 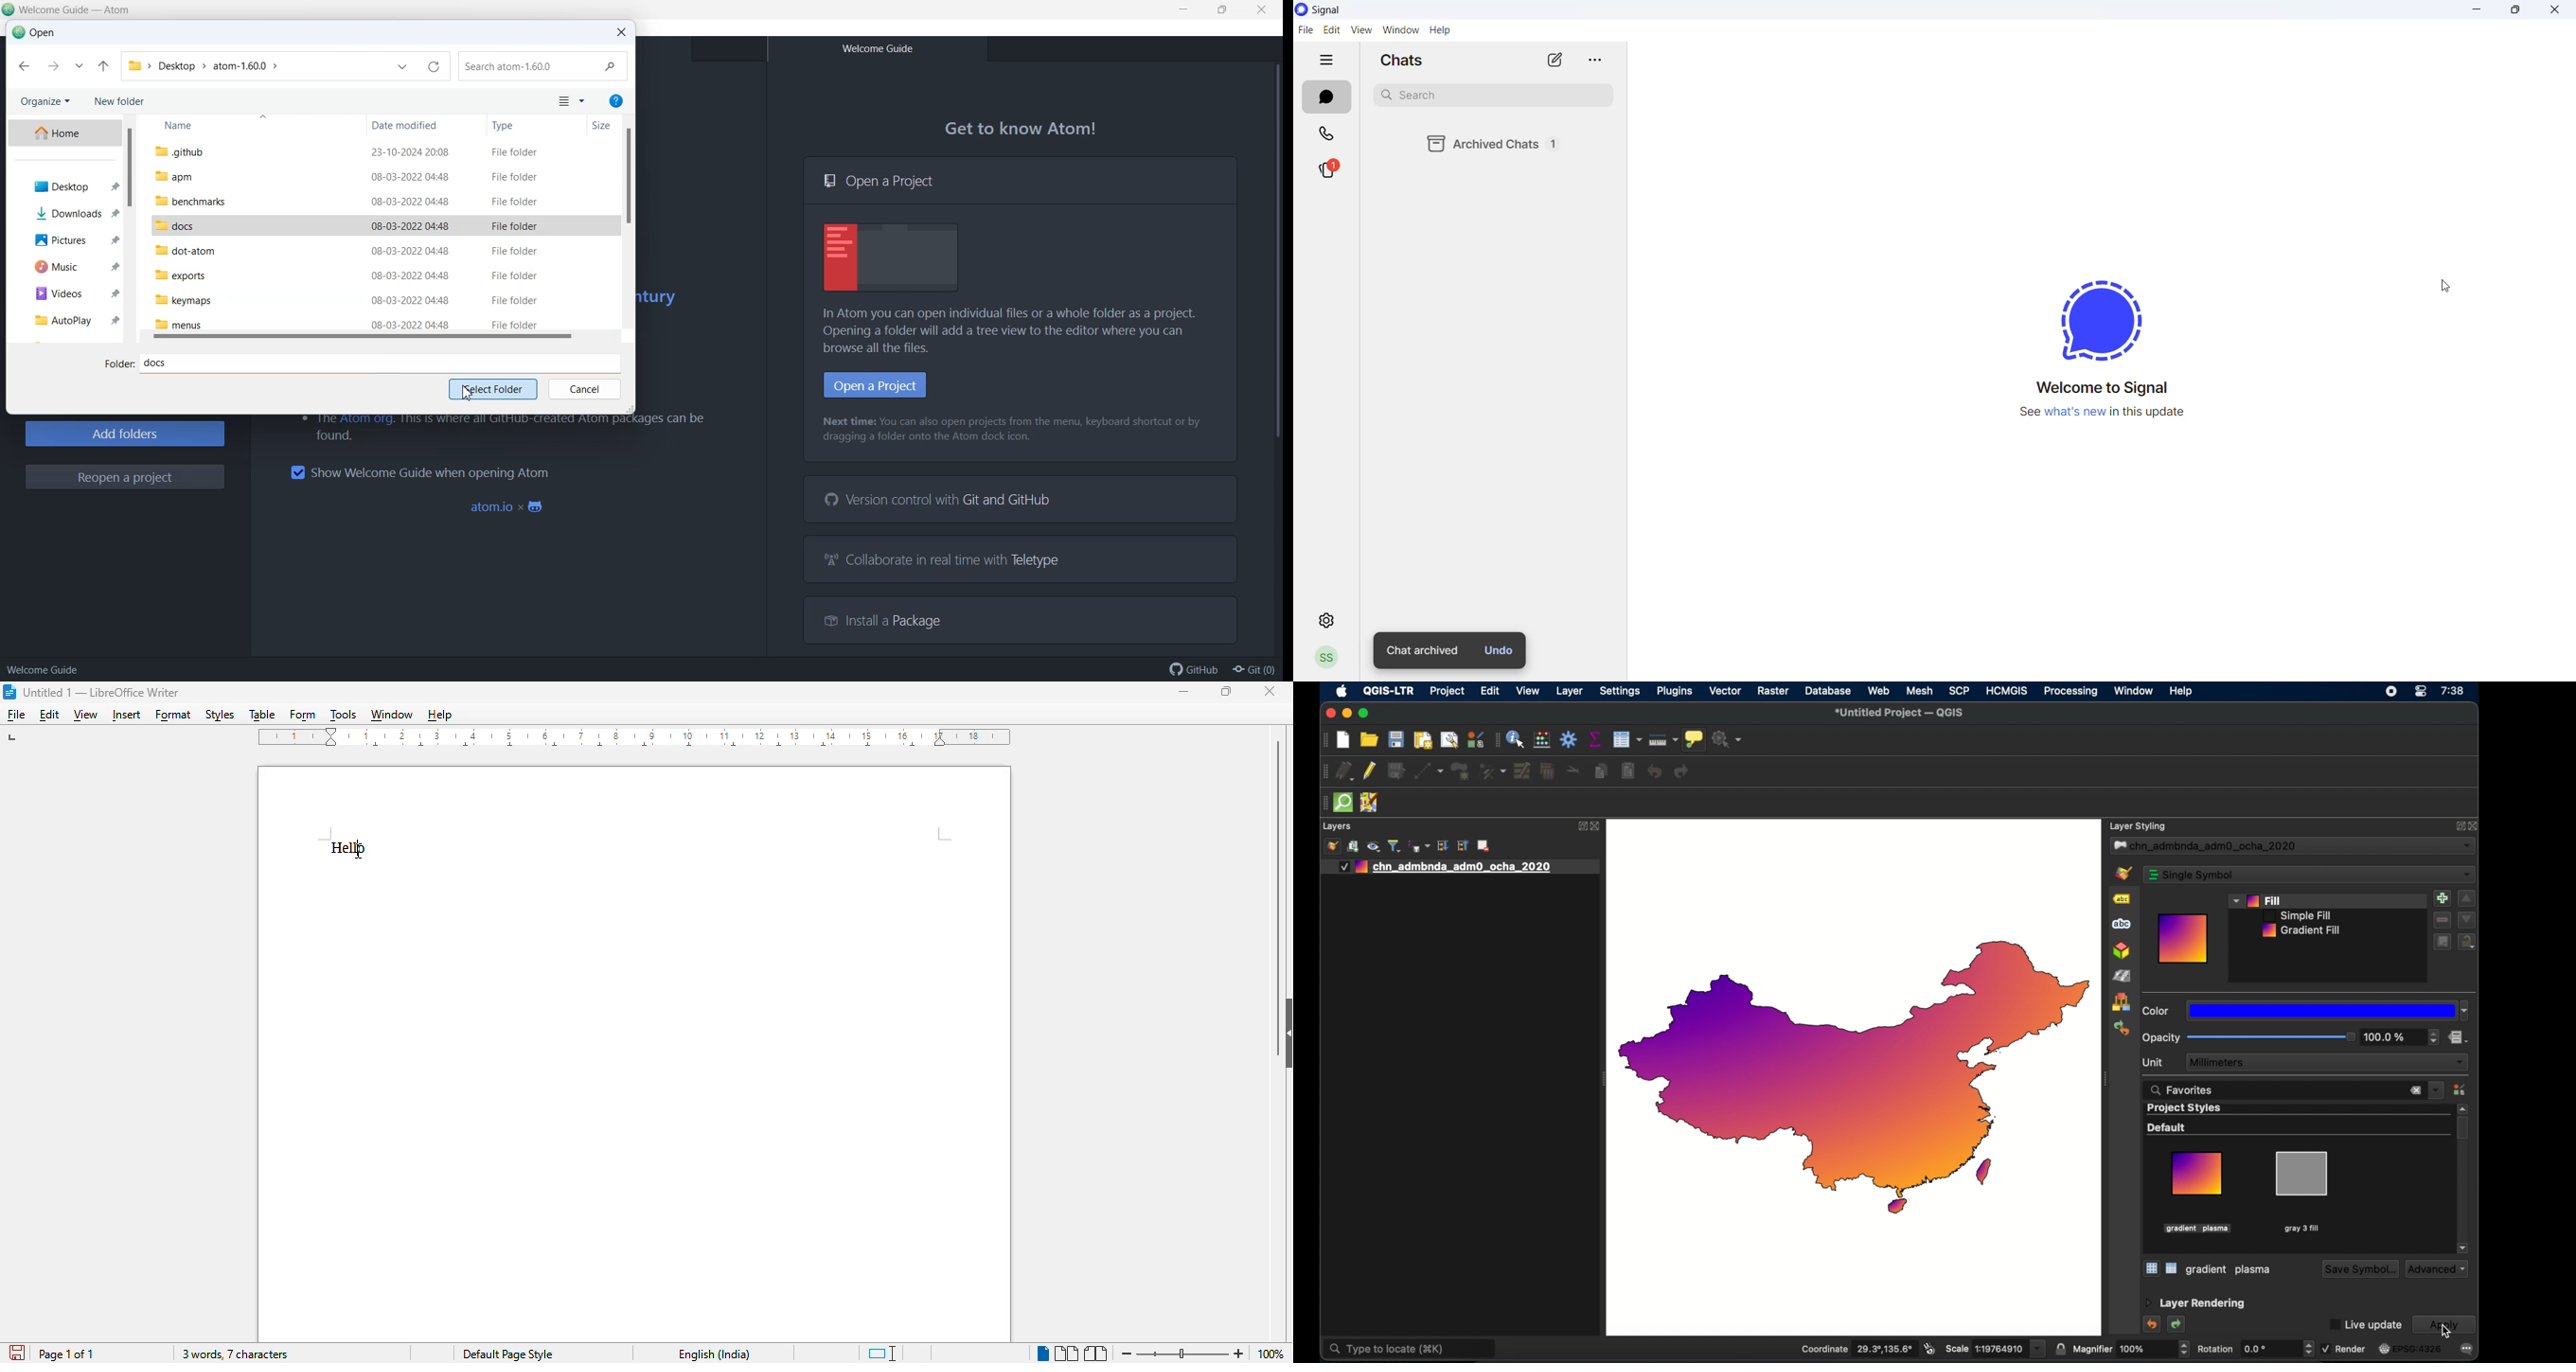 I want to click on window, so click(x=391, y=715).